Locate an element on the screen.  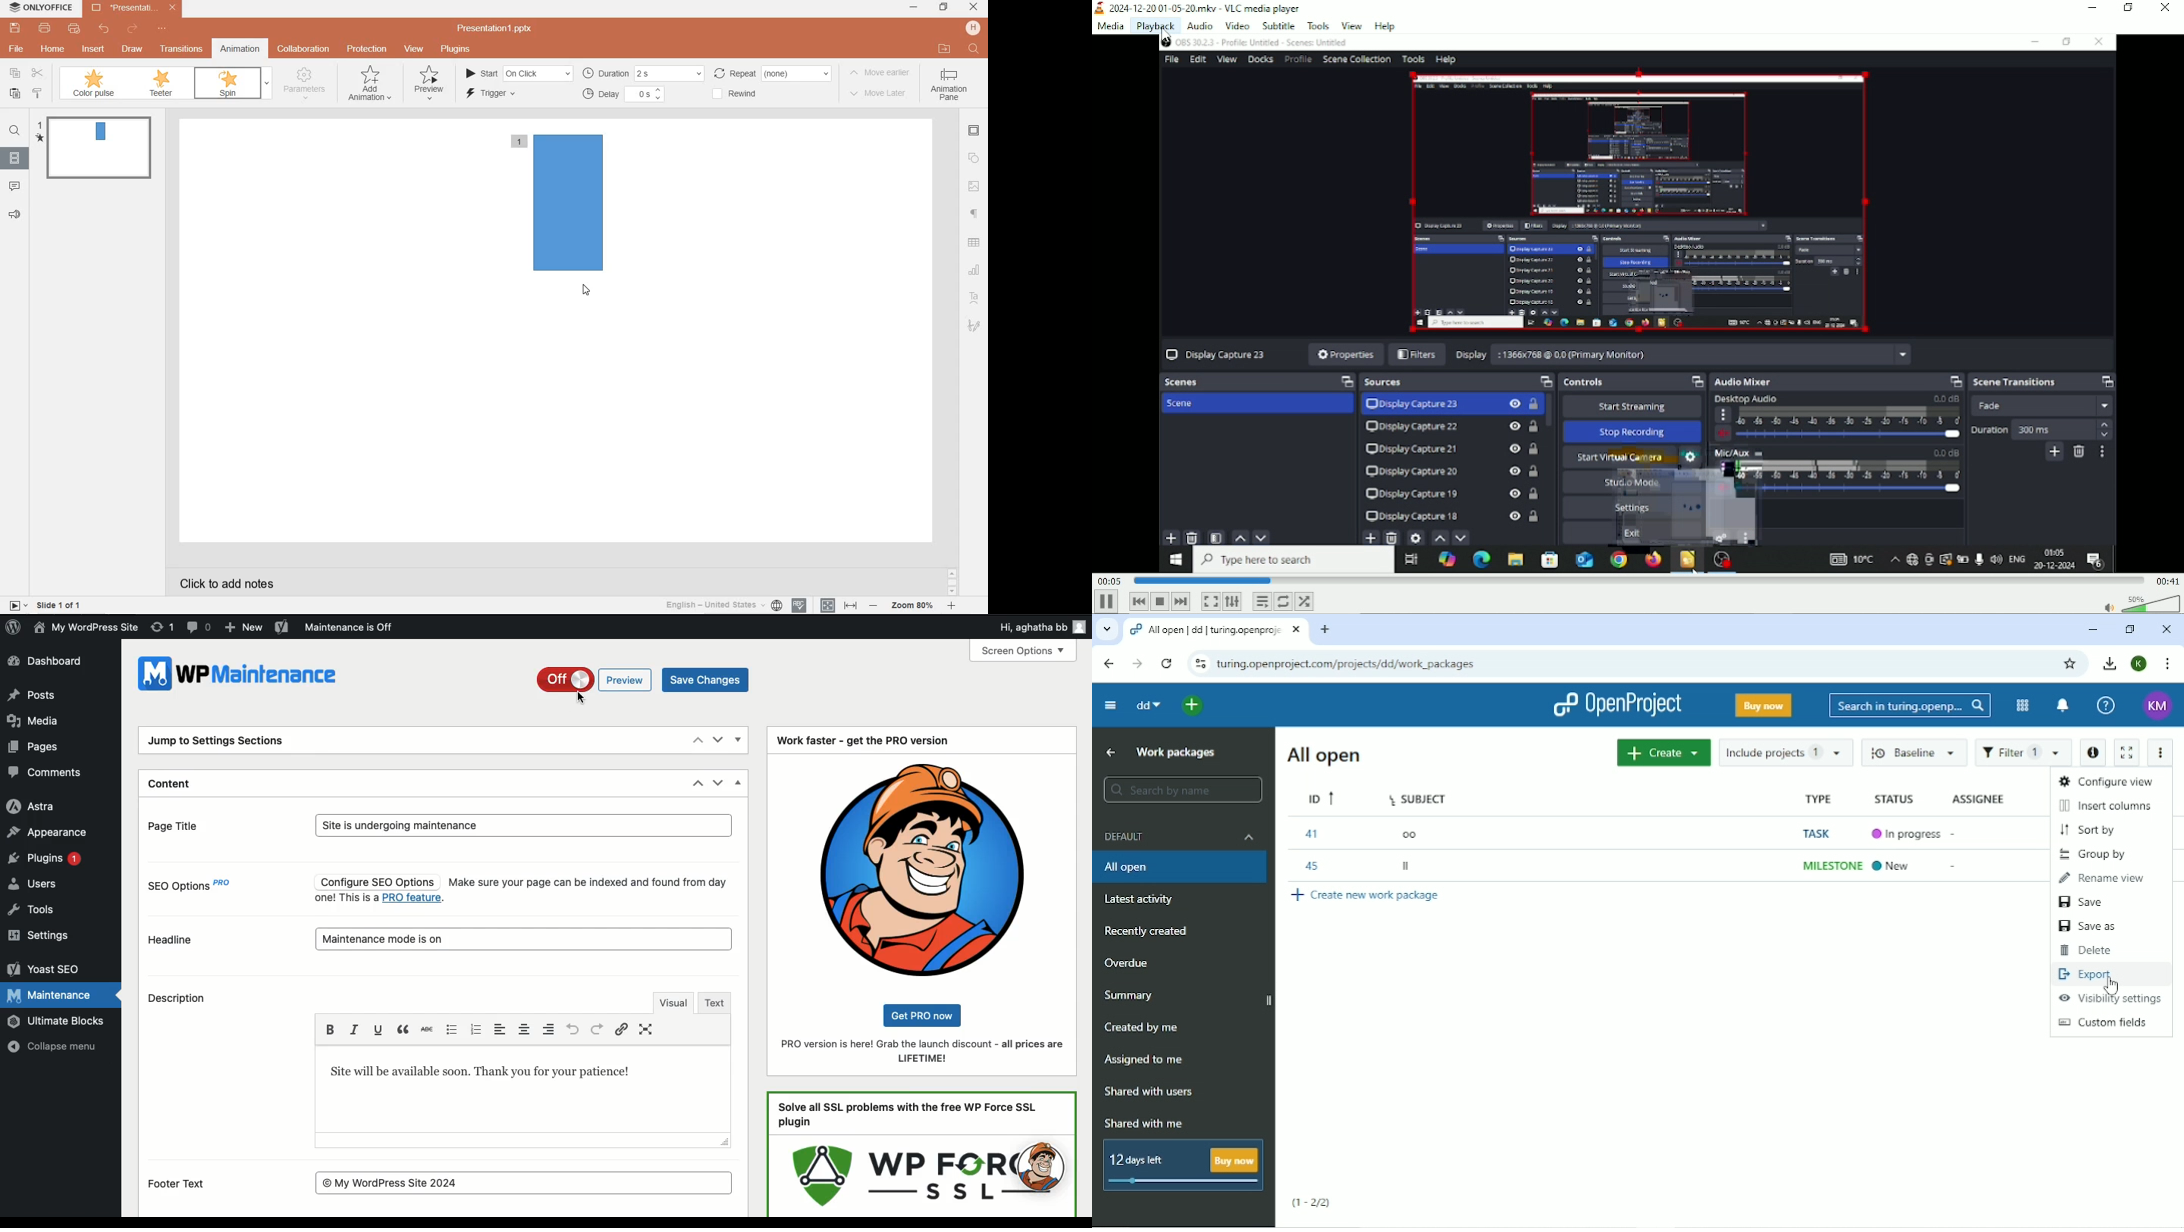
Save changes is located at coordinates (706, 678).